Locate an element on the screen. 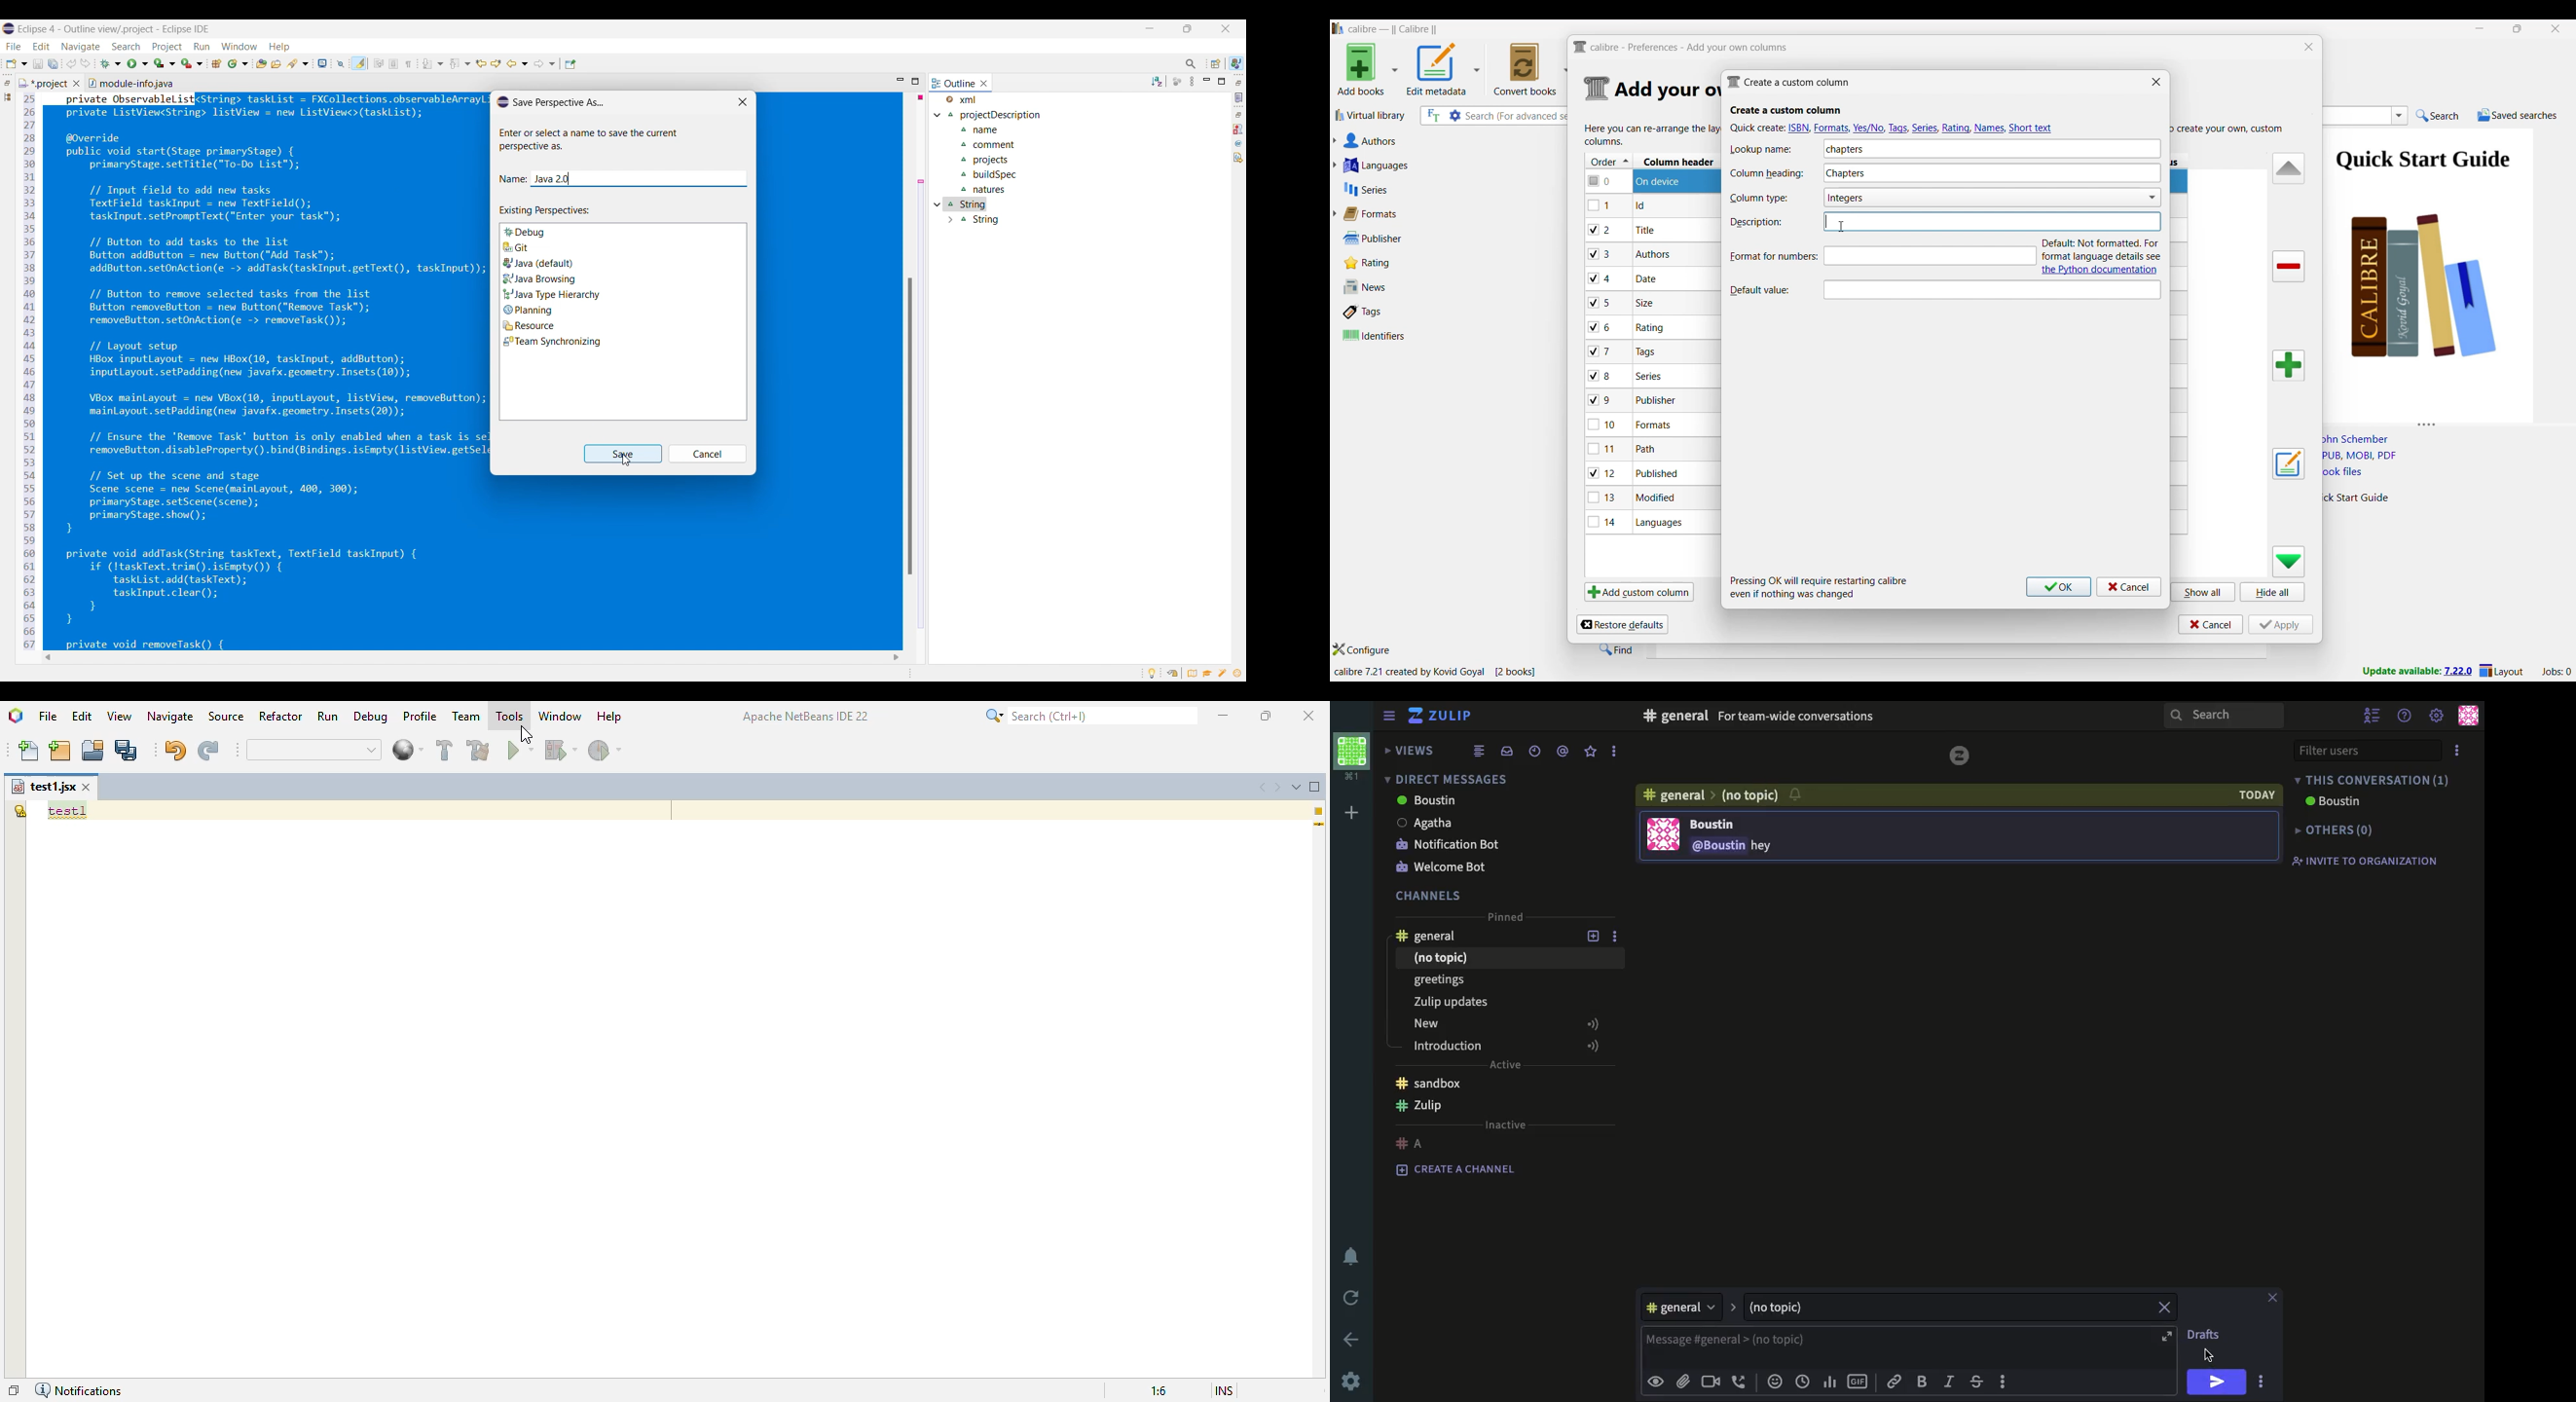  search is located at coordinates (2226, 717).